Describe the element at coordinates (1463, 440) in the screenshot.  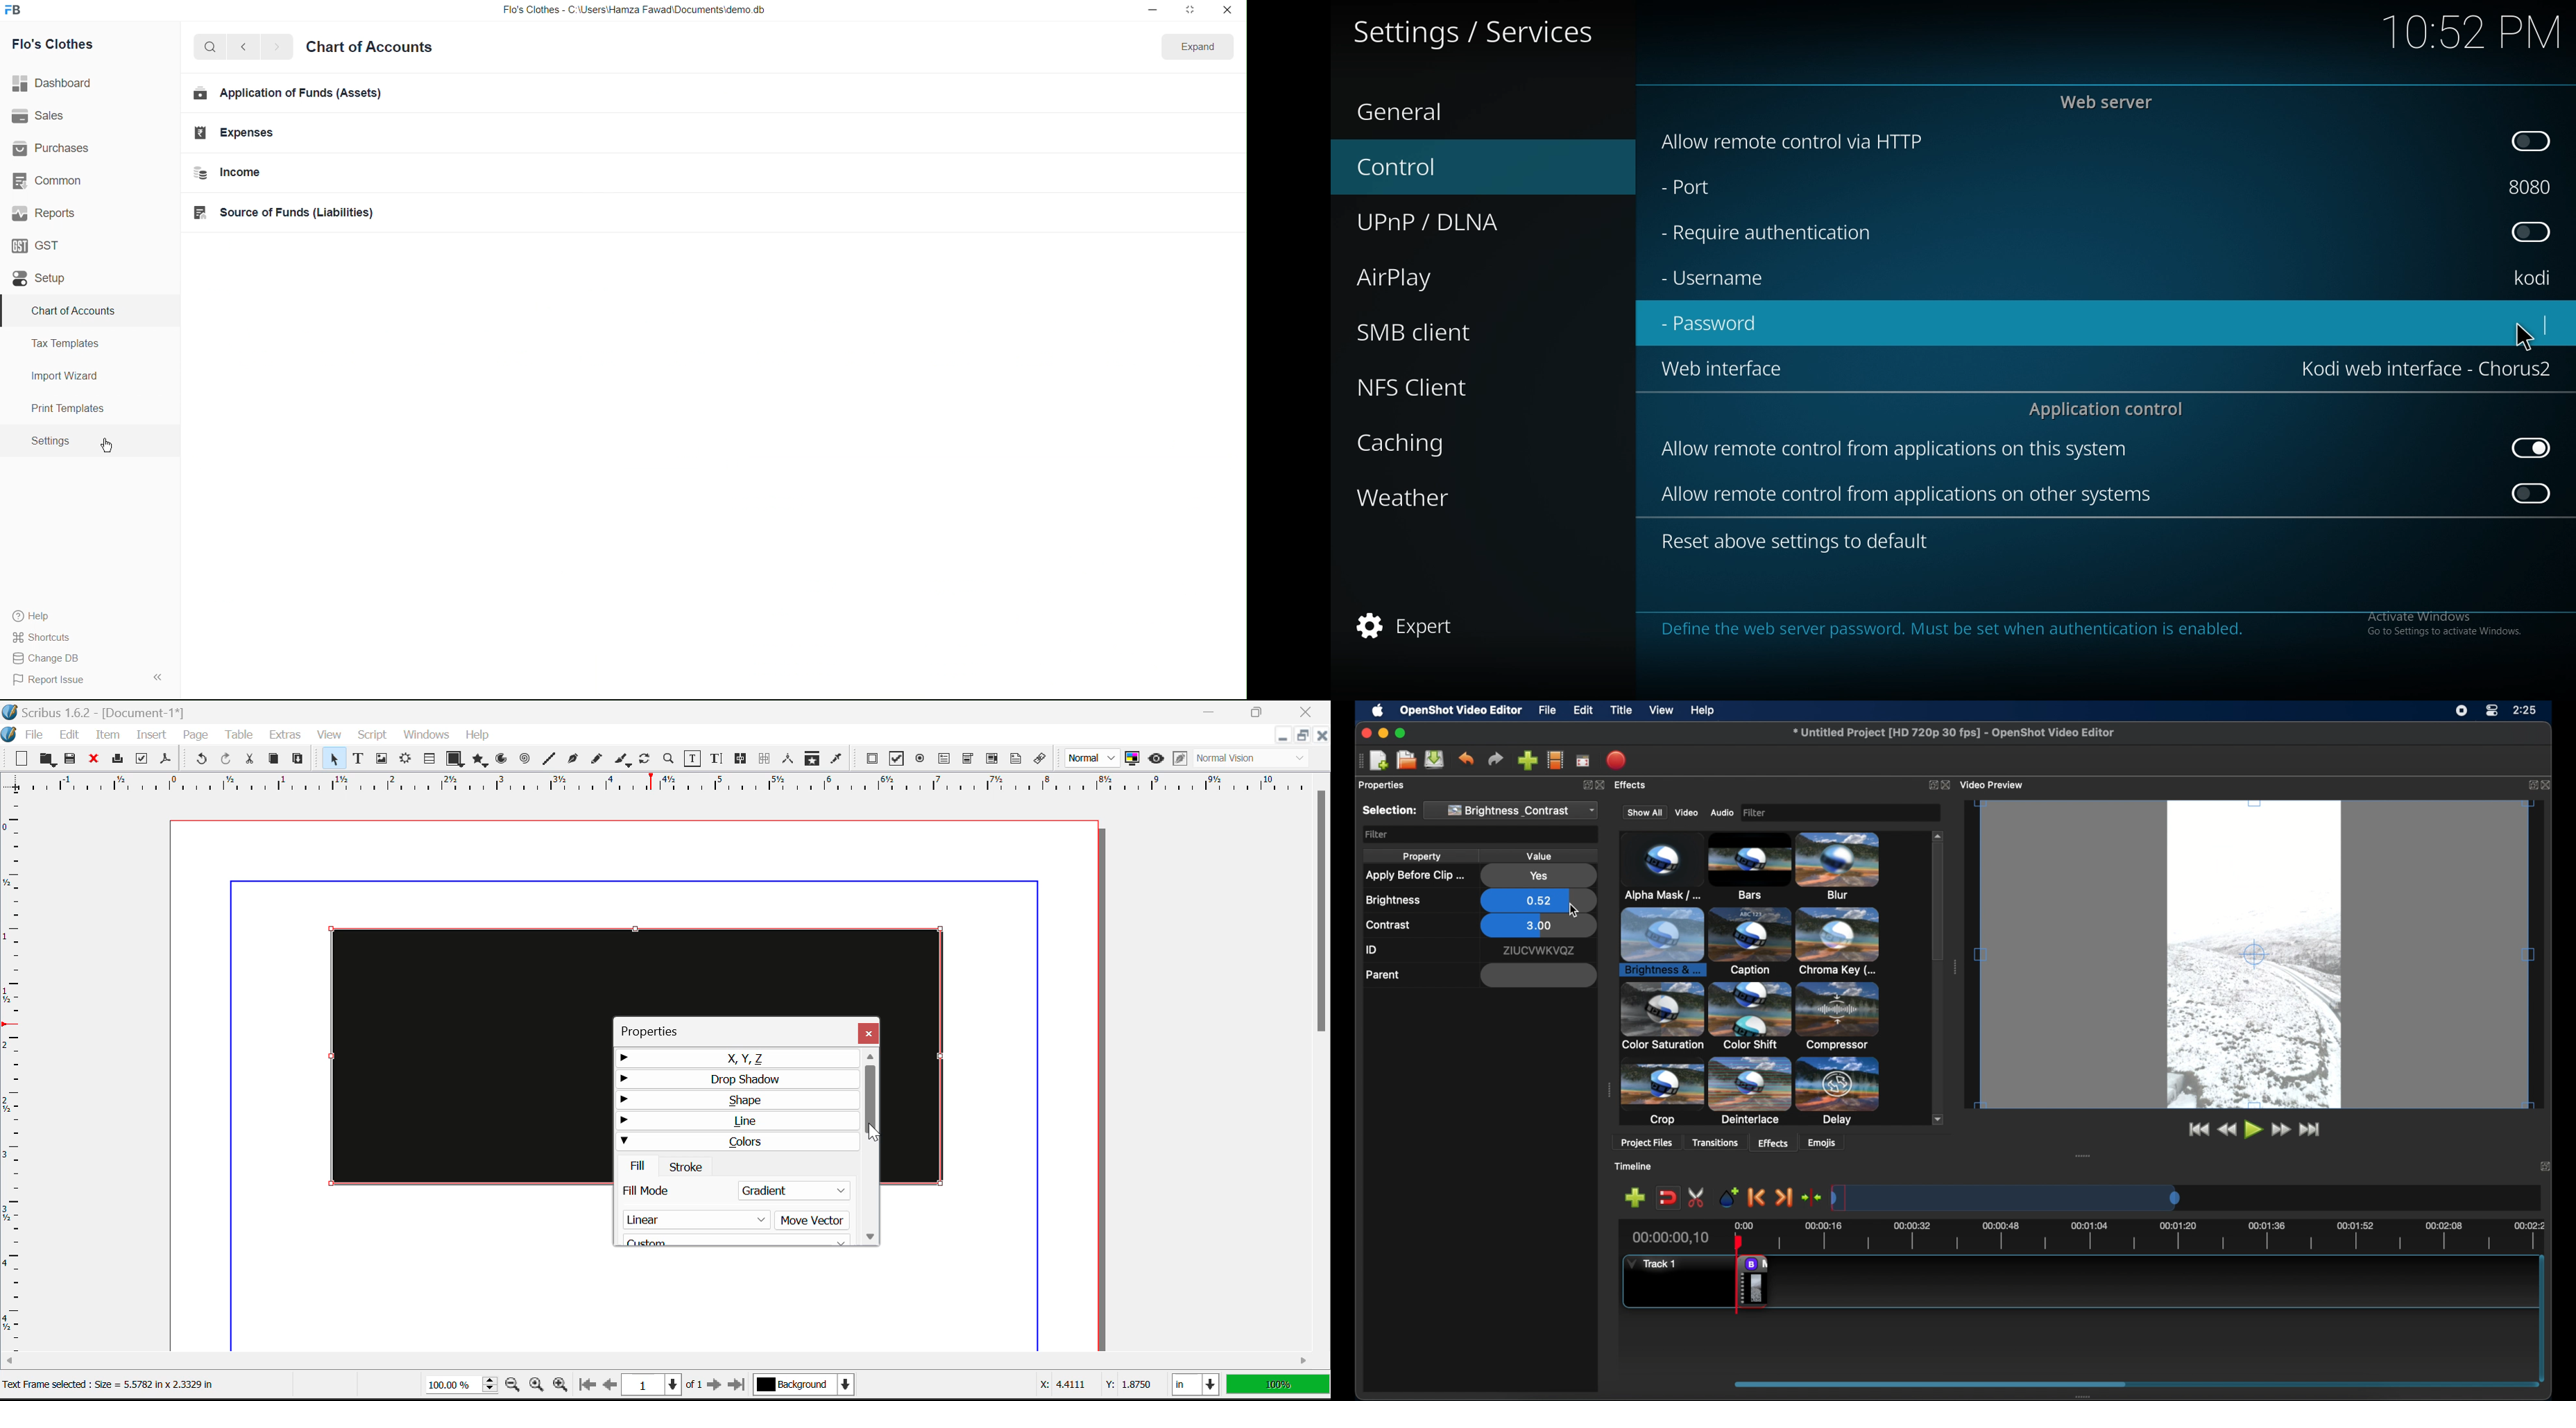
I see `caching` at that location.